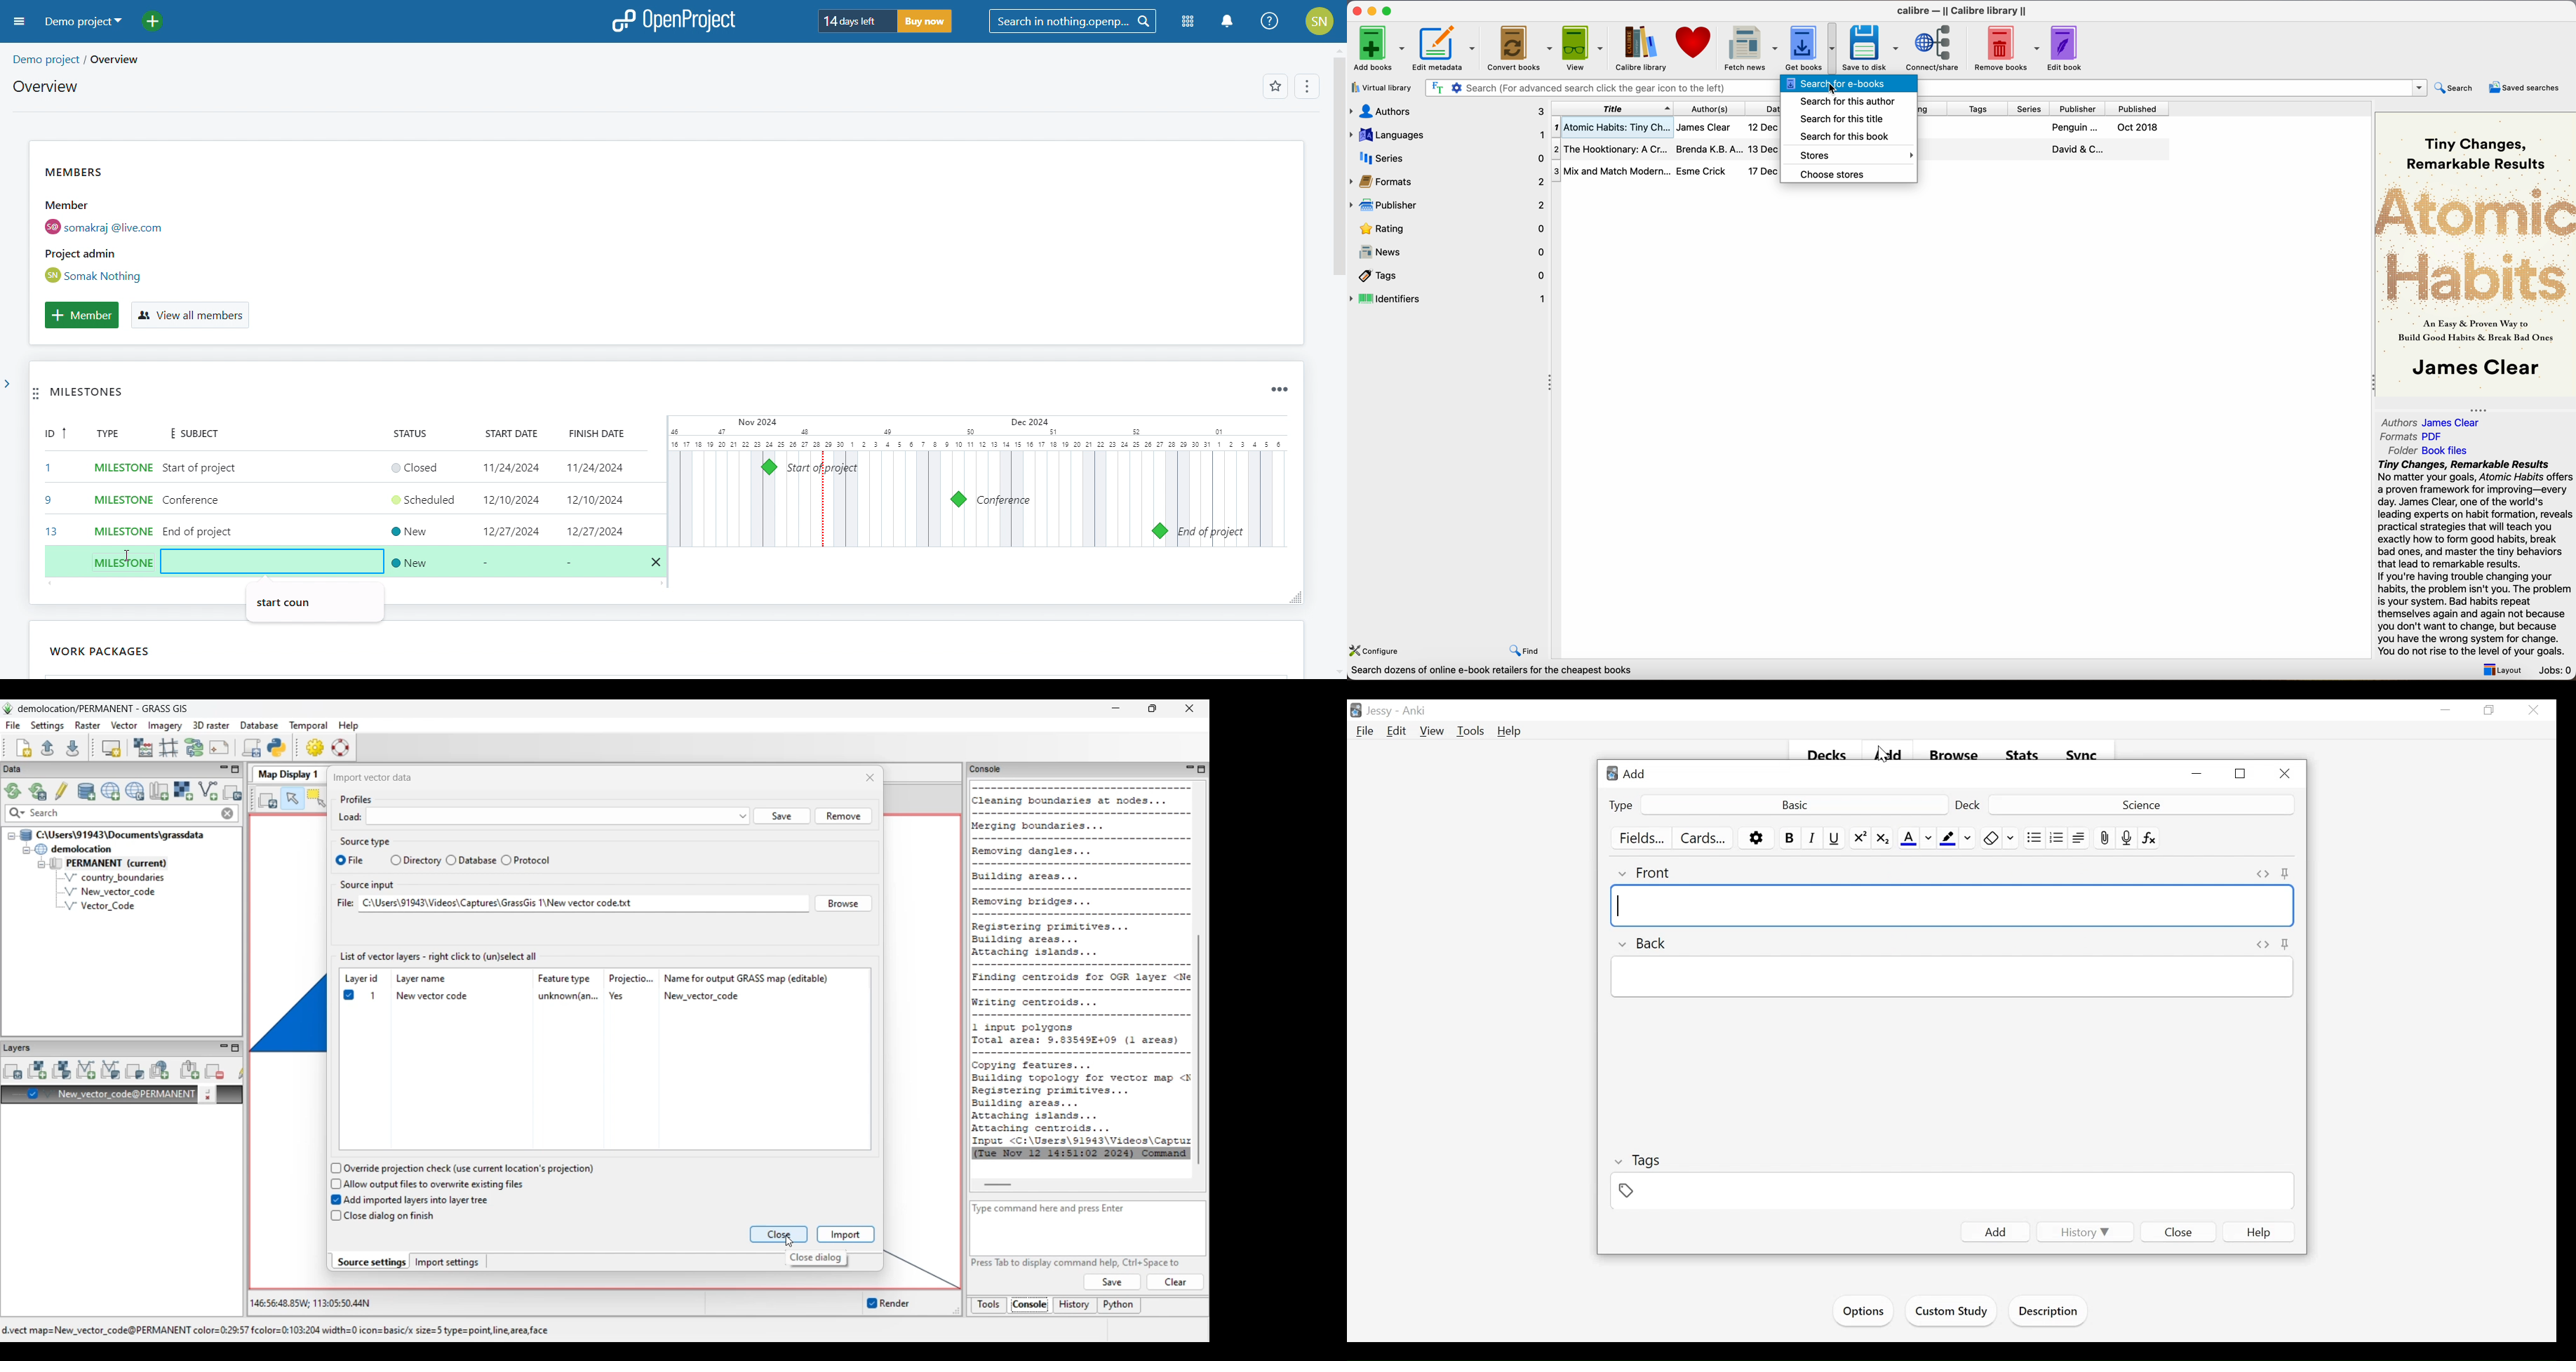 Image resolution: width=2576 pixels, height=1372 pixels. Describe the element at coordinates (2051, 1312) in the screenshot. I see `Description` at that location.